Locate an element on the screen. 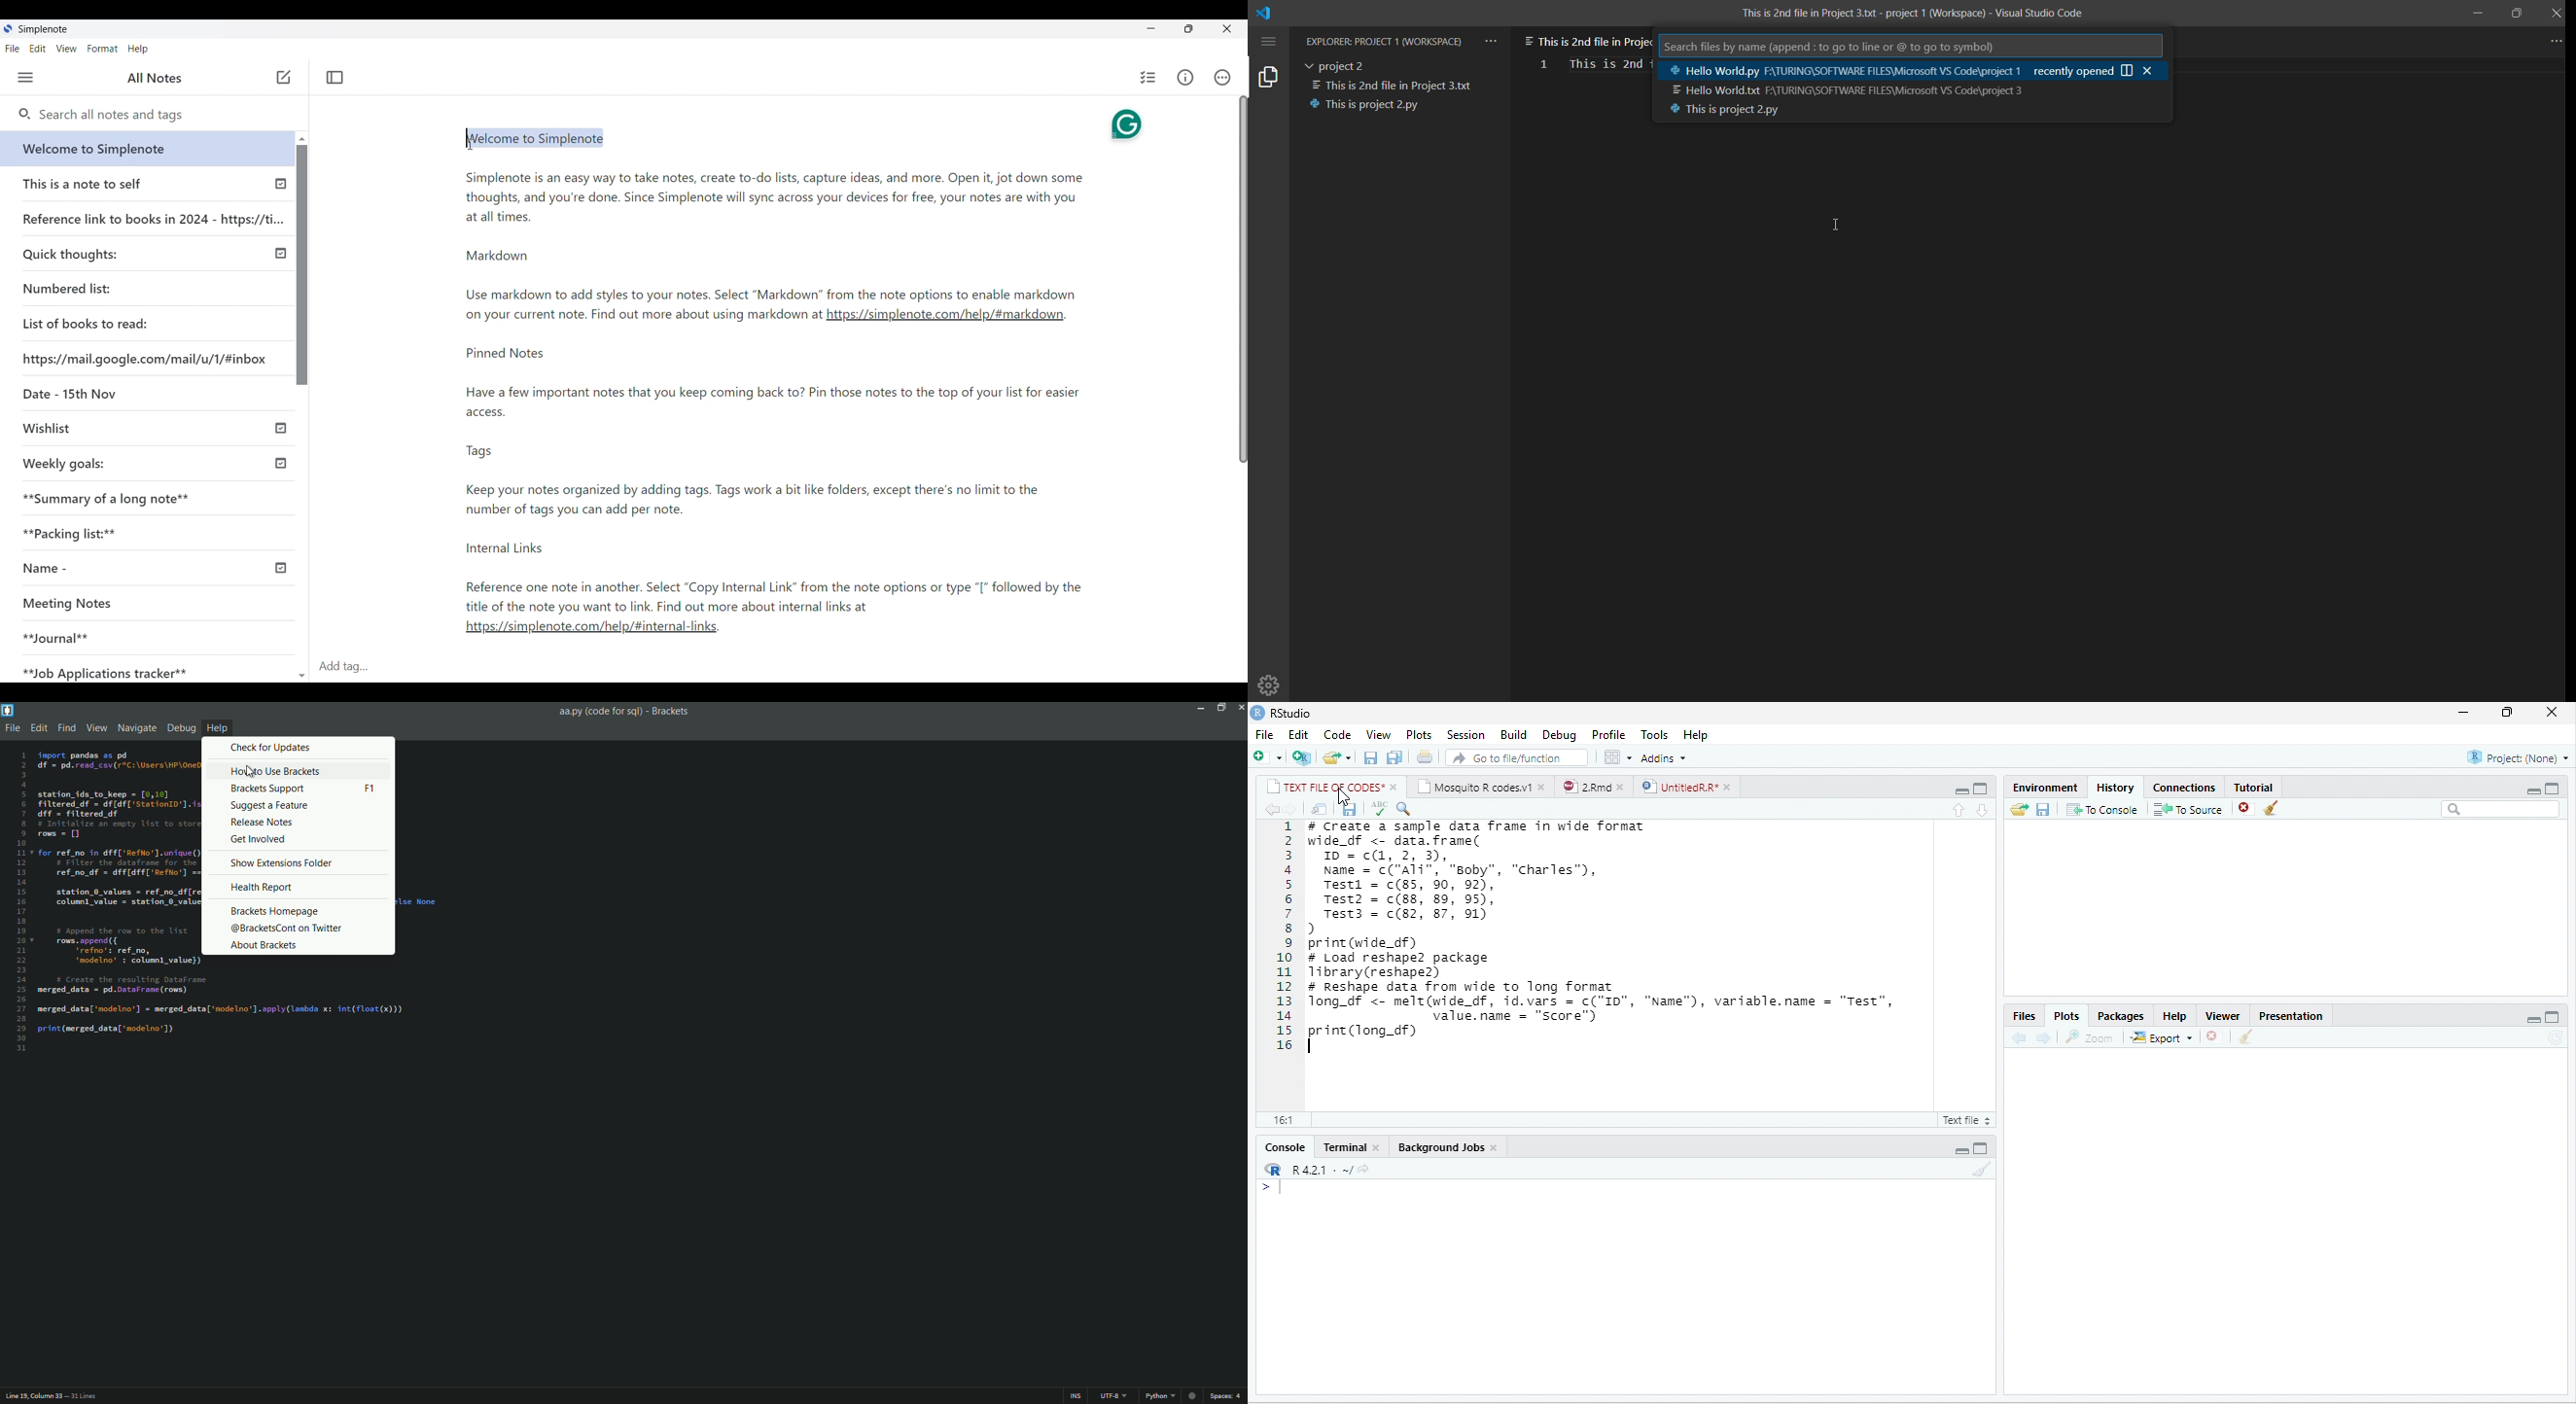 This screenshot has height=1428, width=2576. Background Jobs is located at coordinates (1439, 1146).